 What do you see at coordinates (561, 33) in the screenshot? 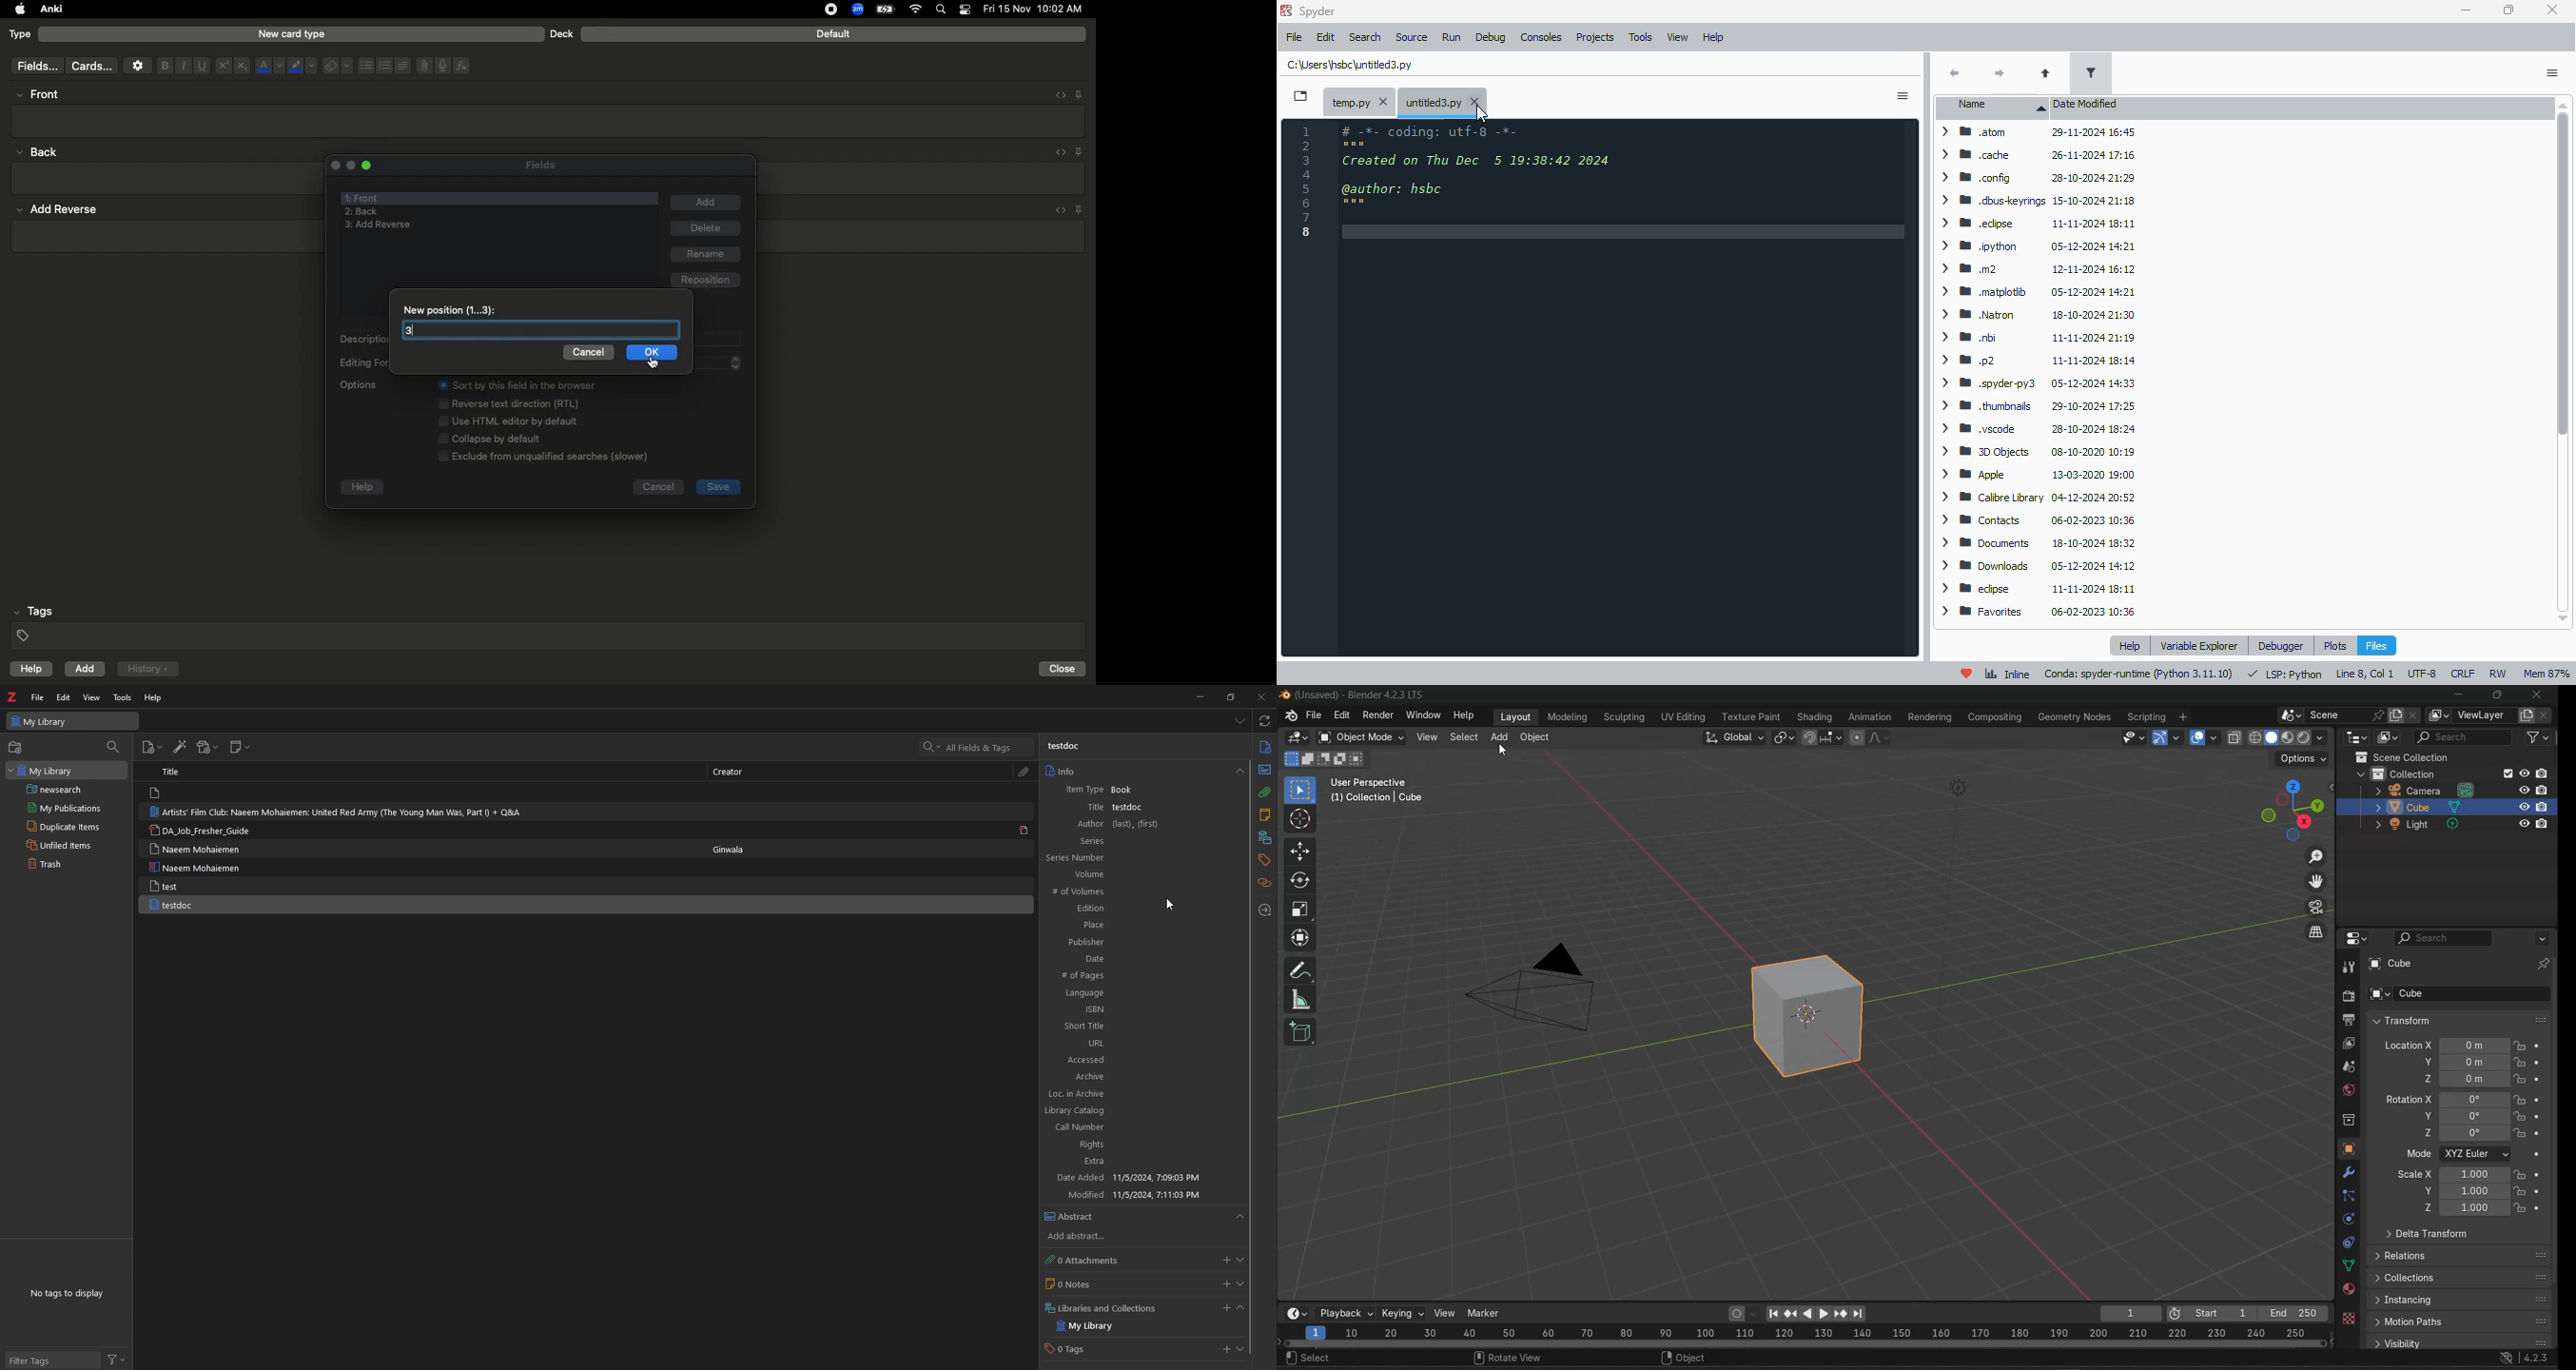
I see `Deck` at bounding box center [561, 33].